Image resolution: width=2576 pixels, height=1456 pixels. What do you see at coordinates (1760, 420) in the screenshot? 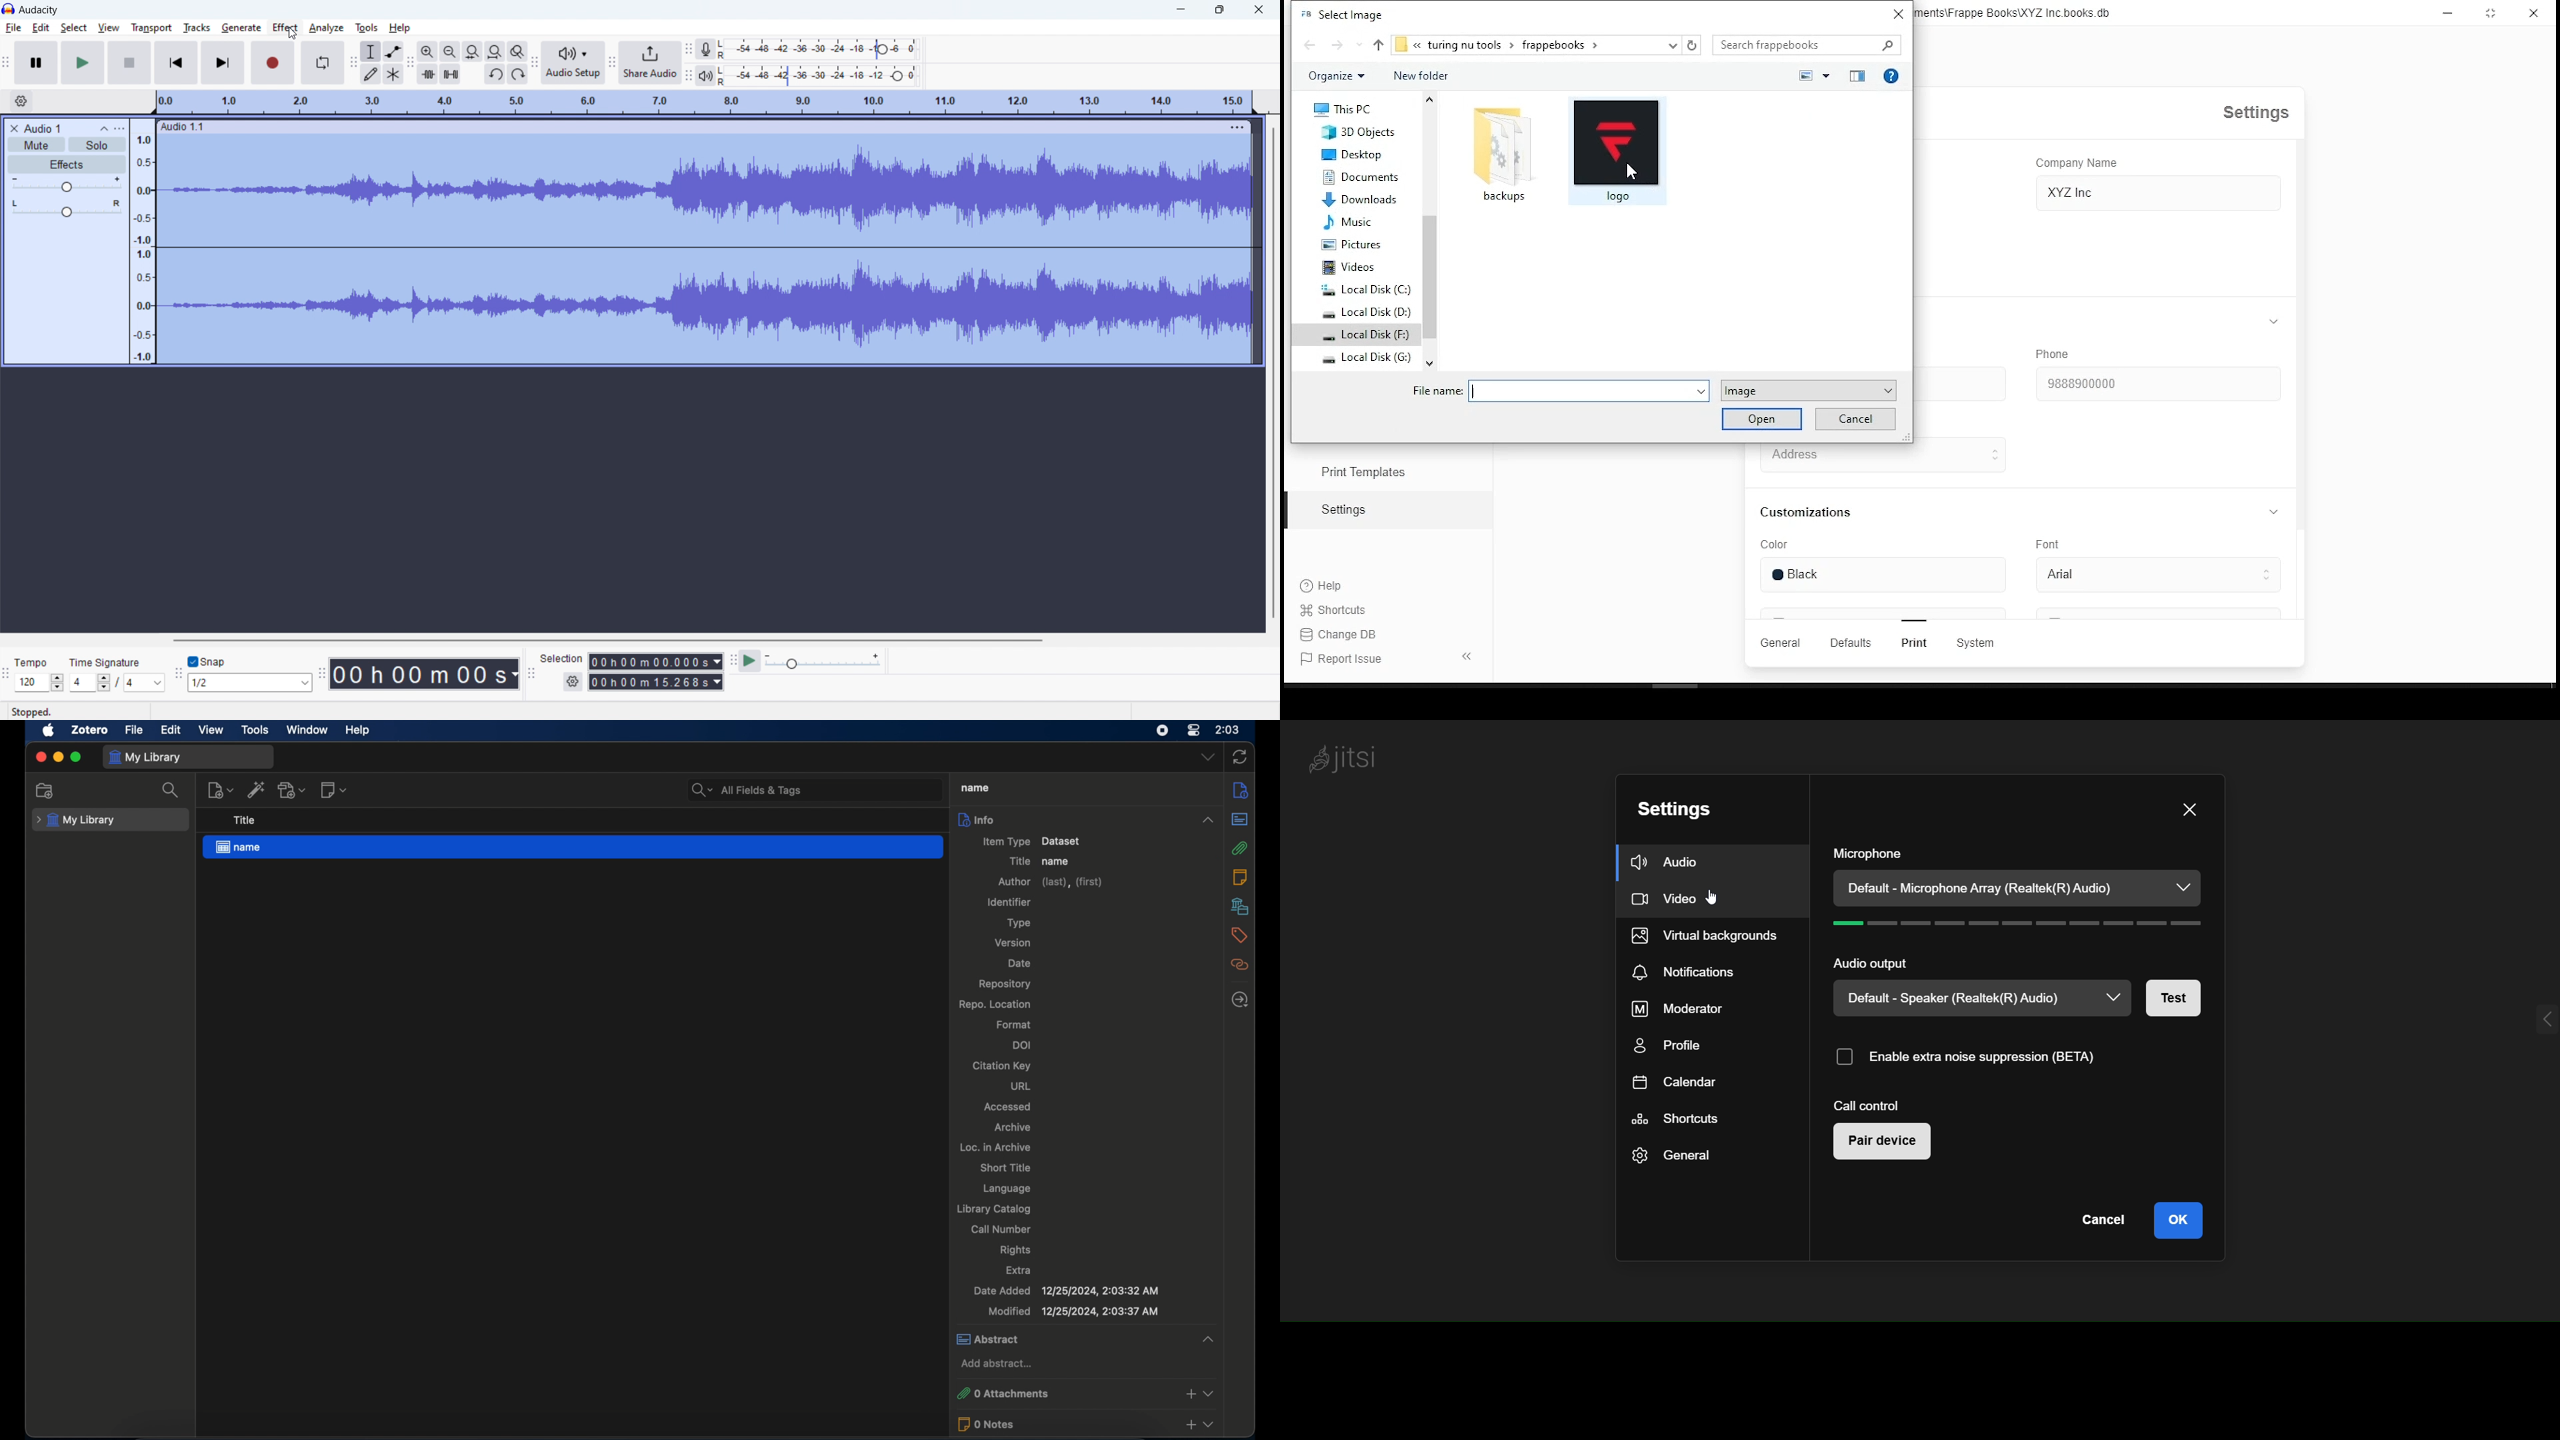
I see `open` at bounding box center [1760, 420].